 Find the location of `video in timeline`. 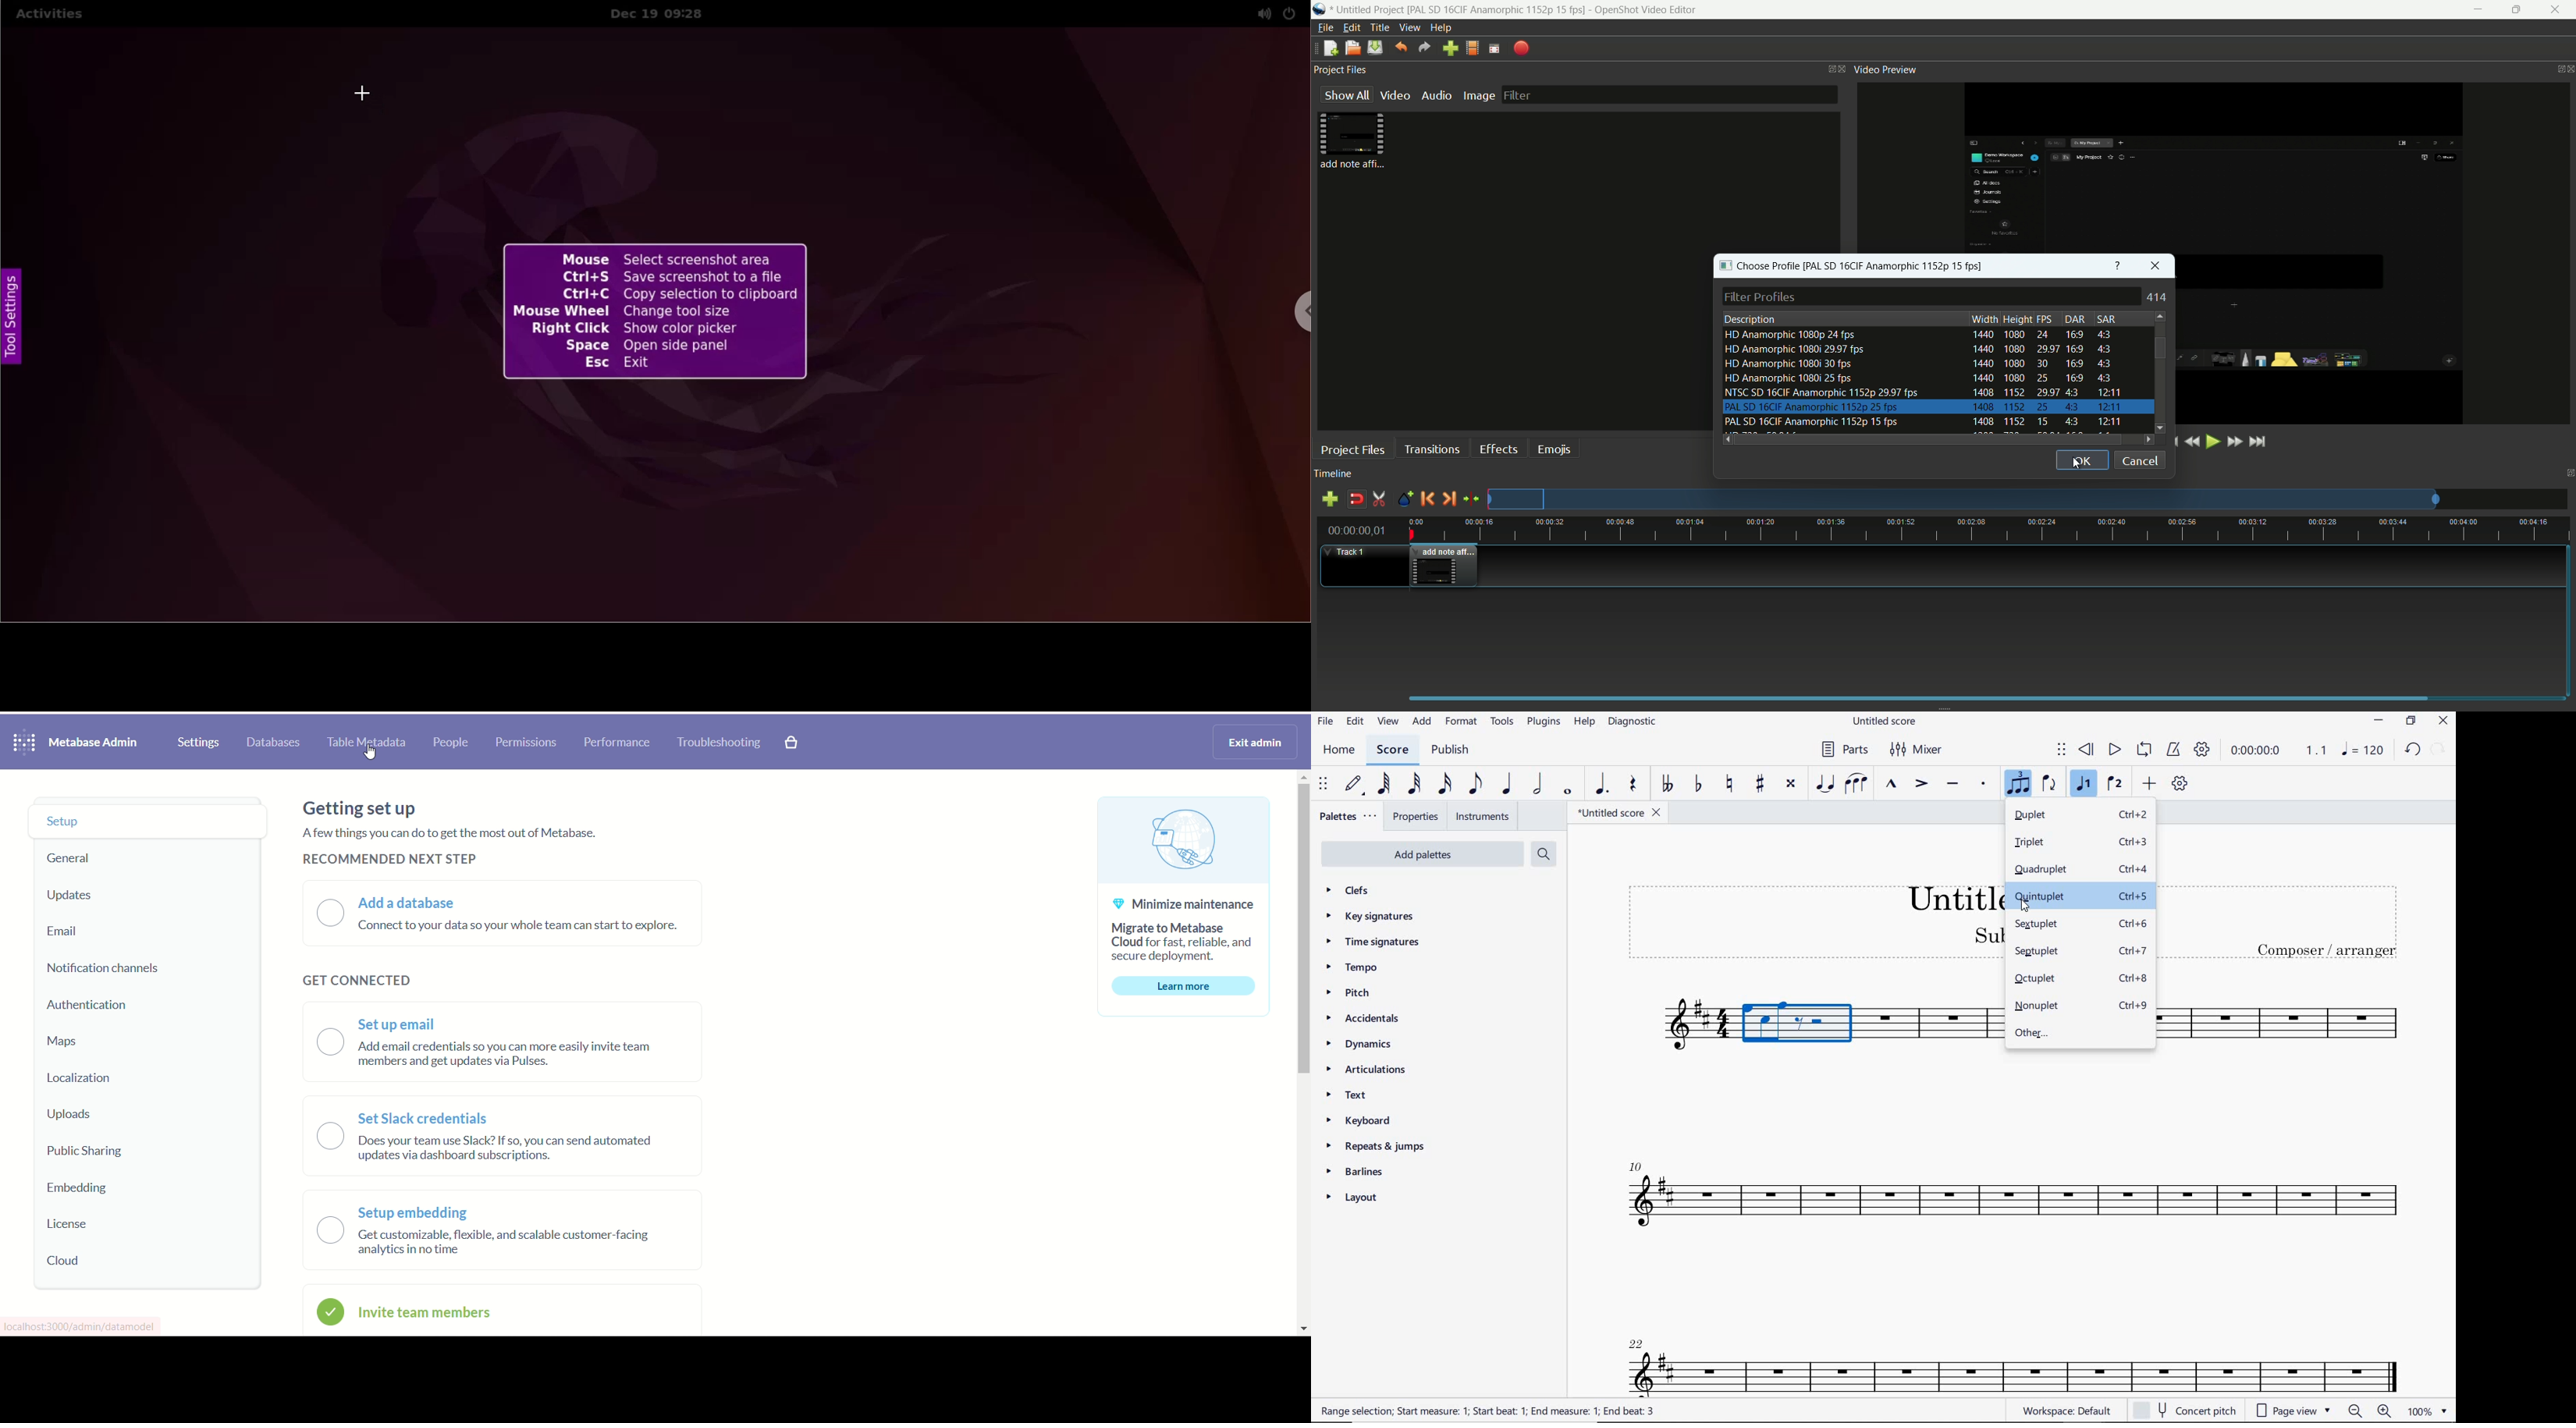

video in timeline is located at coordinates (1445, 566).